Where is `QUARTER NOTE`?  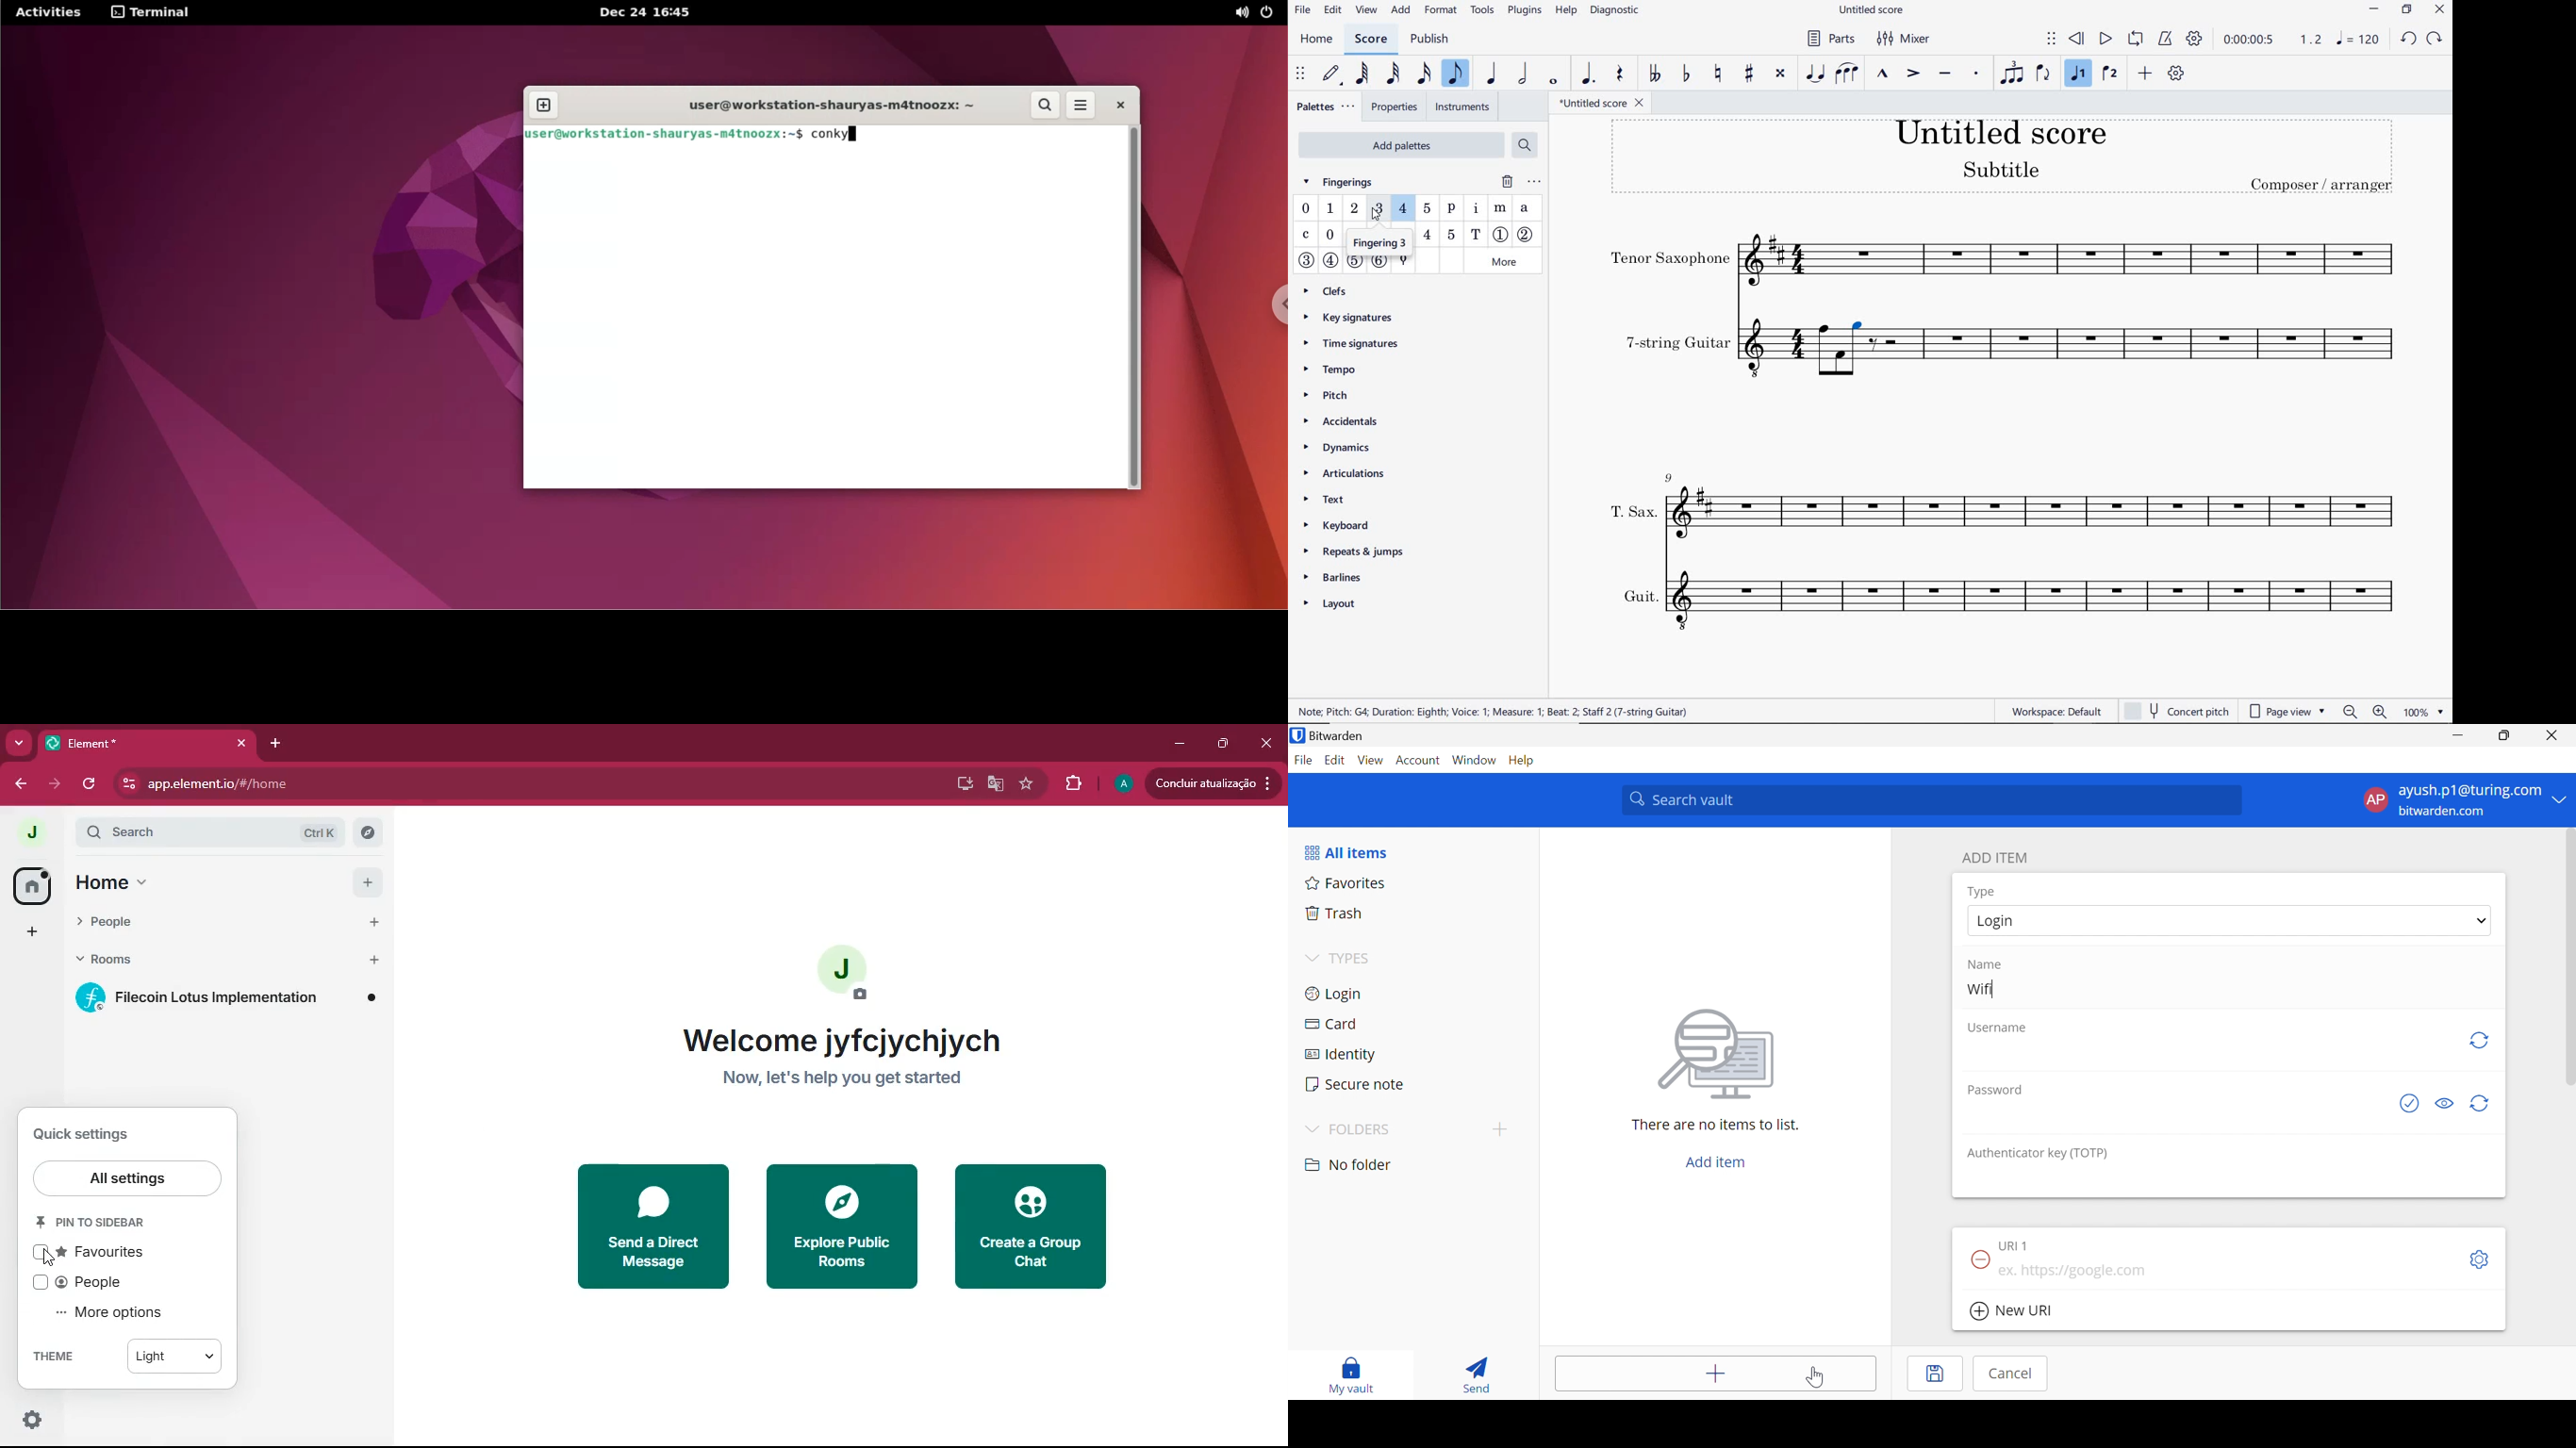 QUARTER NOTE is located at coordinates (1493, 74).